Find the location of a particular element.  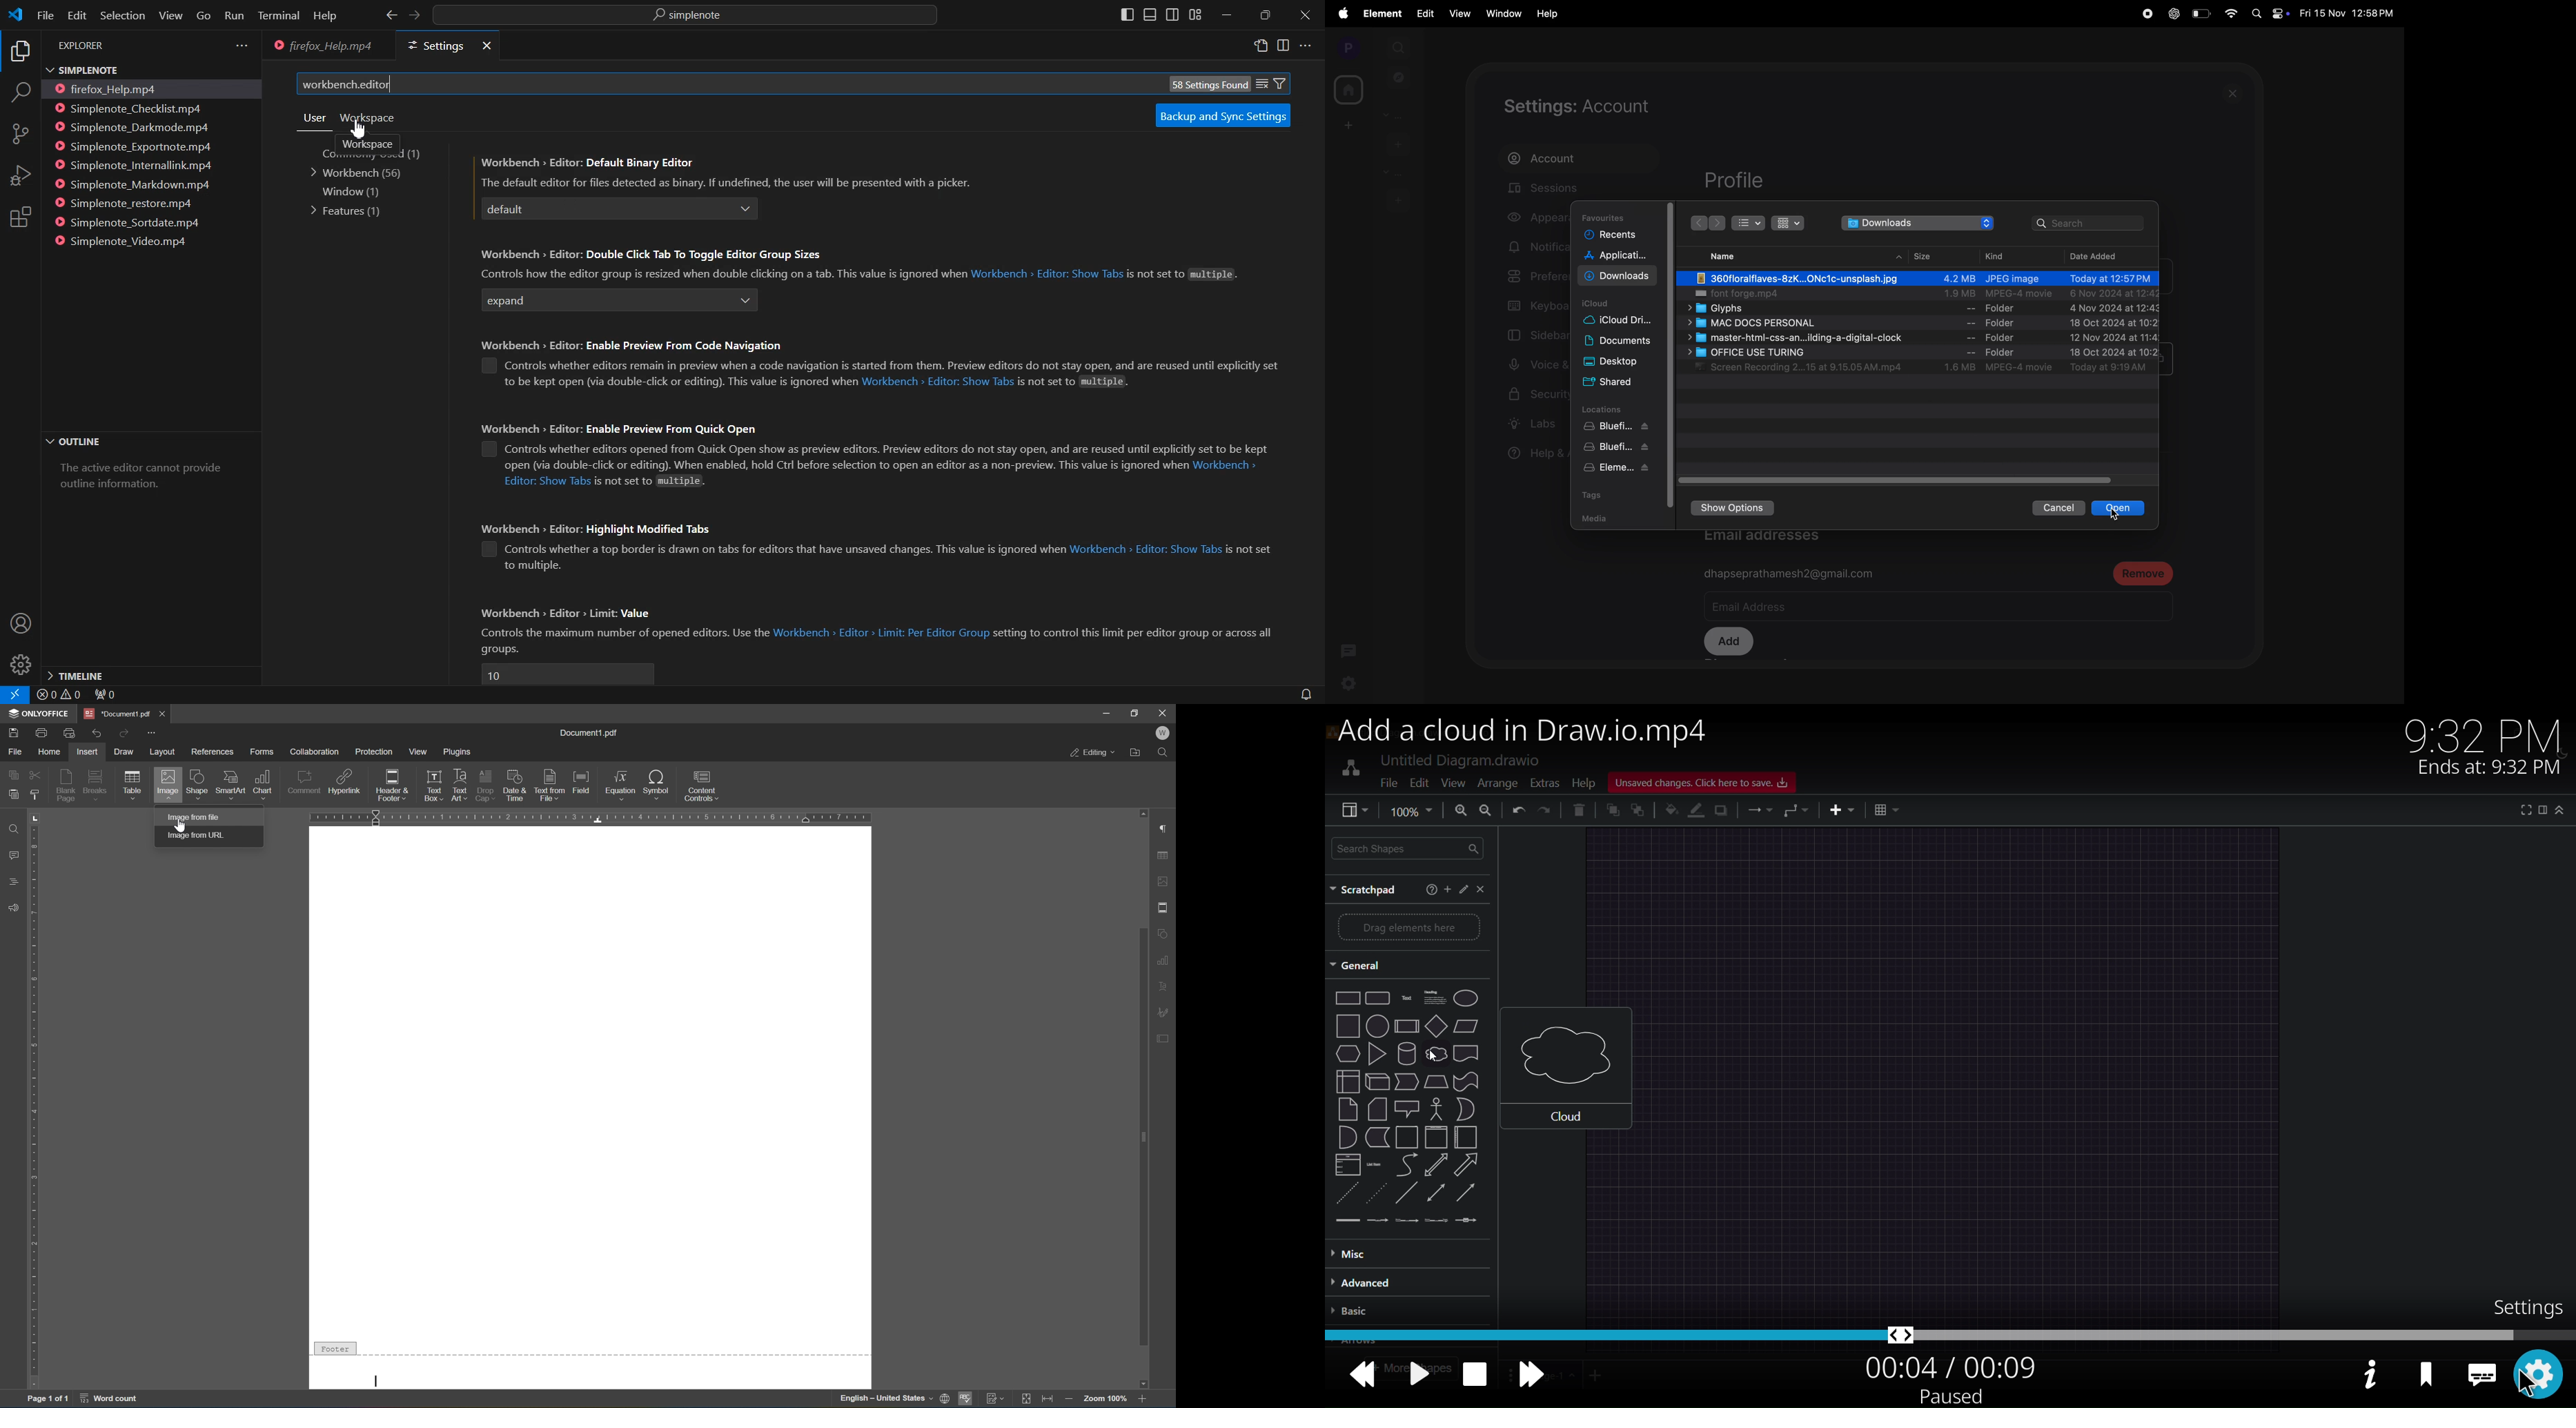

form settings is located at coordinates (1167, 1042).